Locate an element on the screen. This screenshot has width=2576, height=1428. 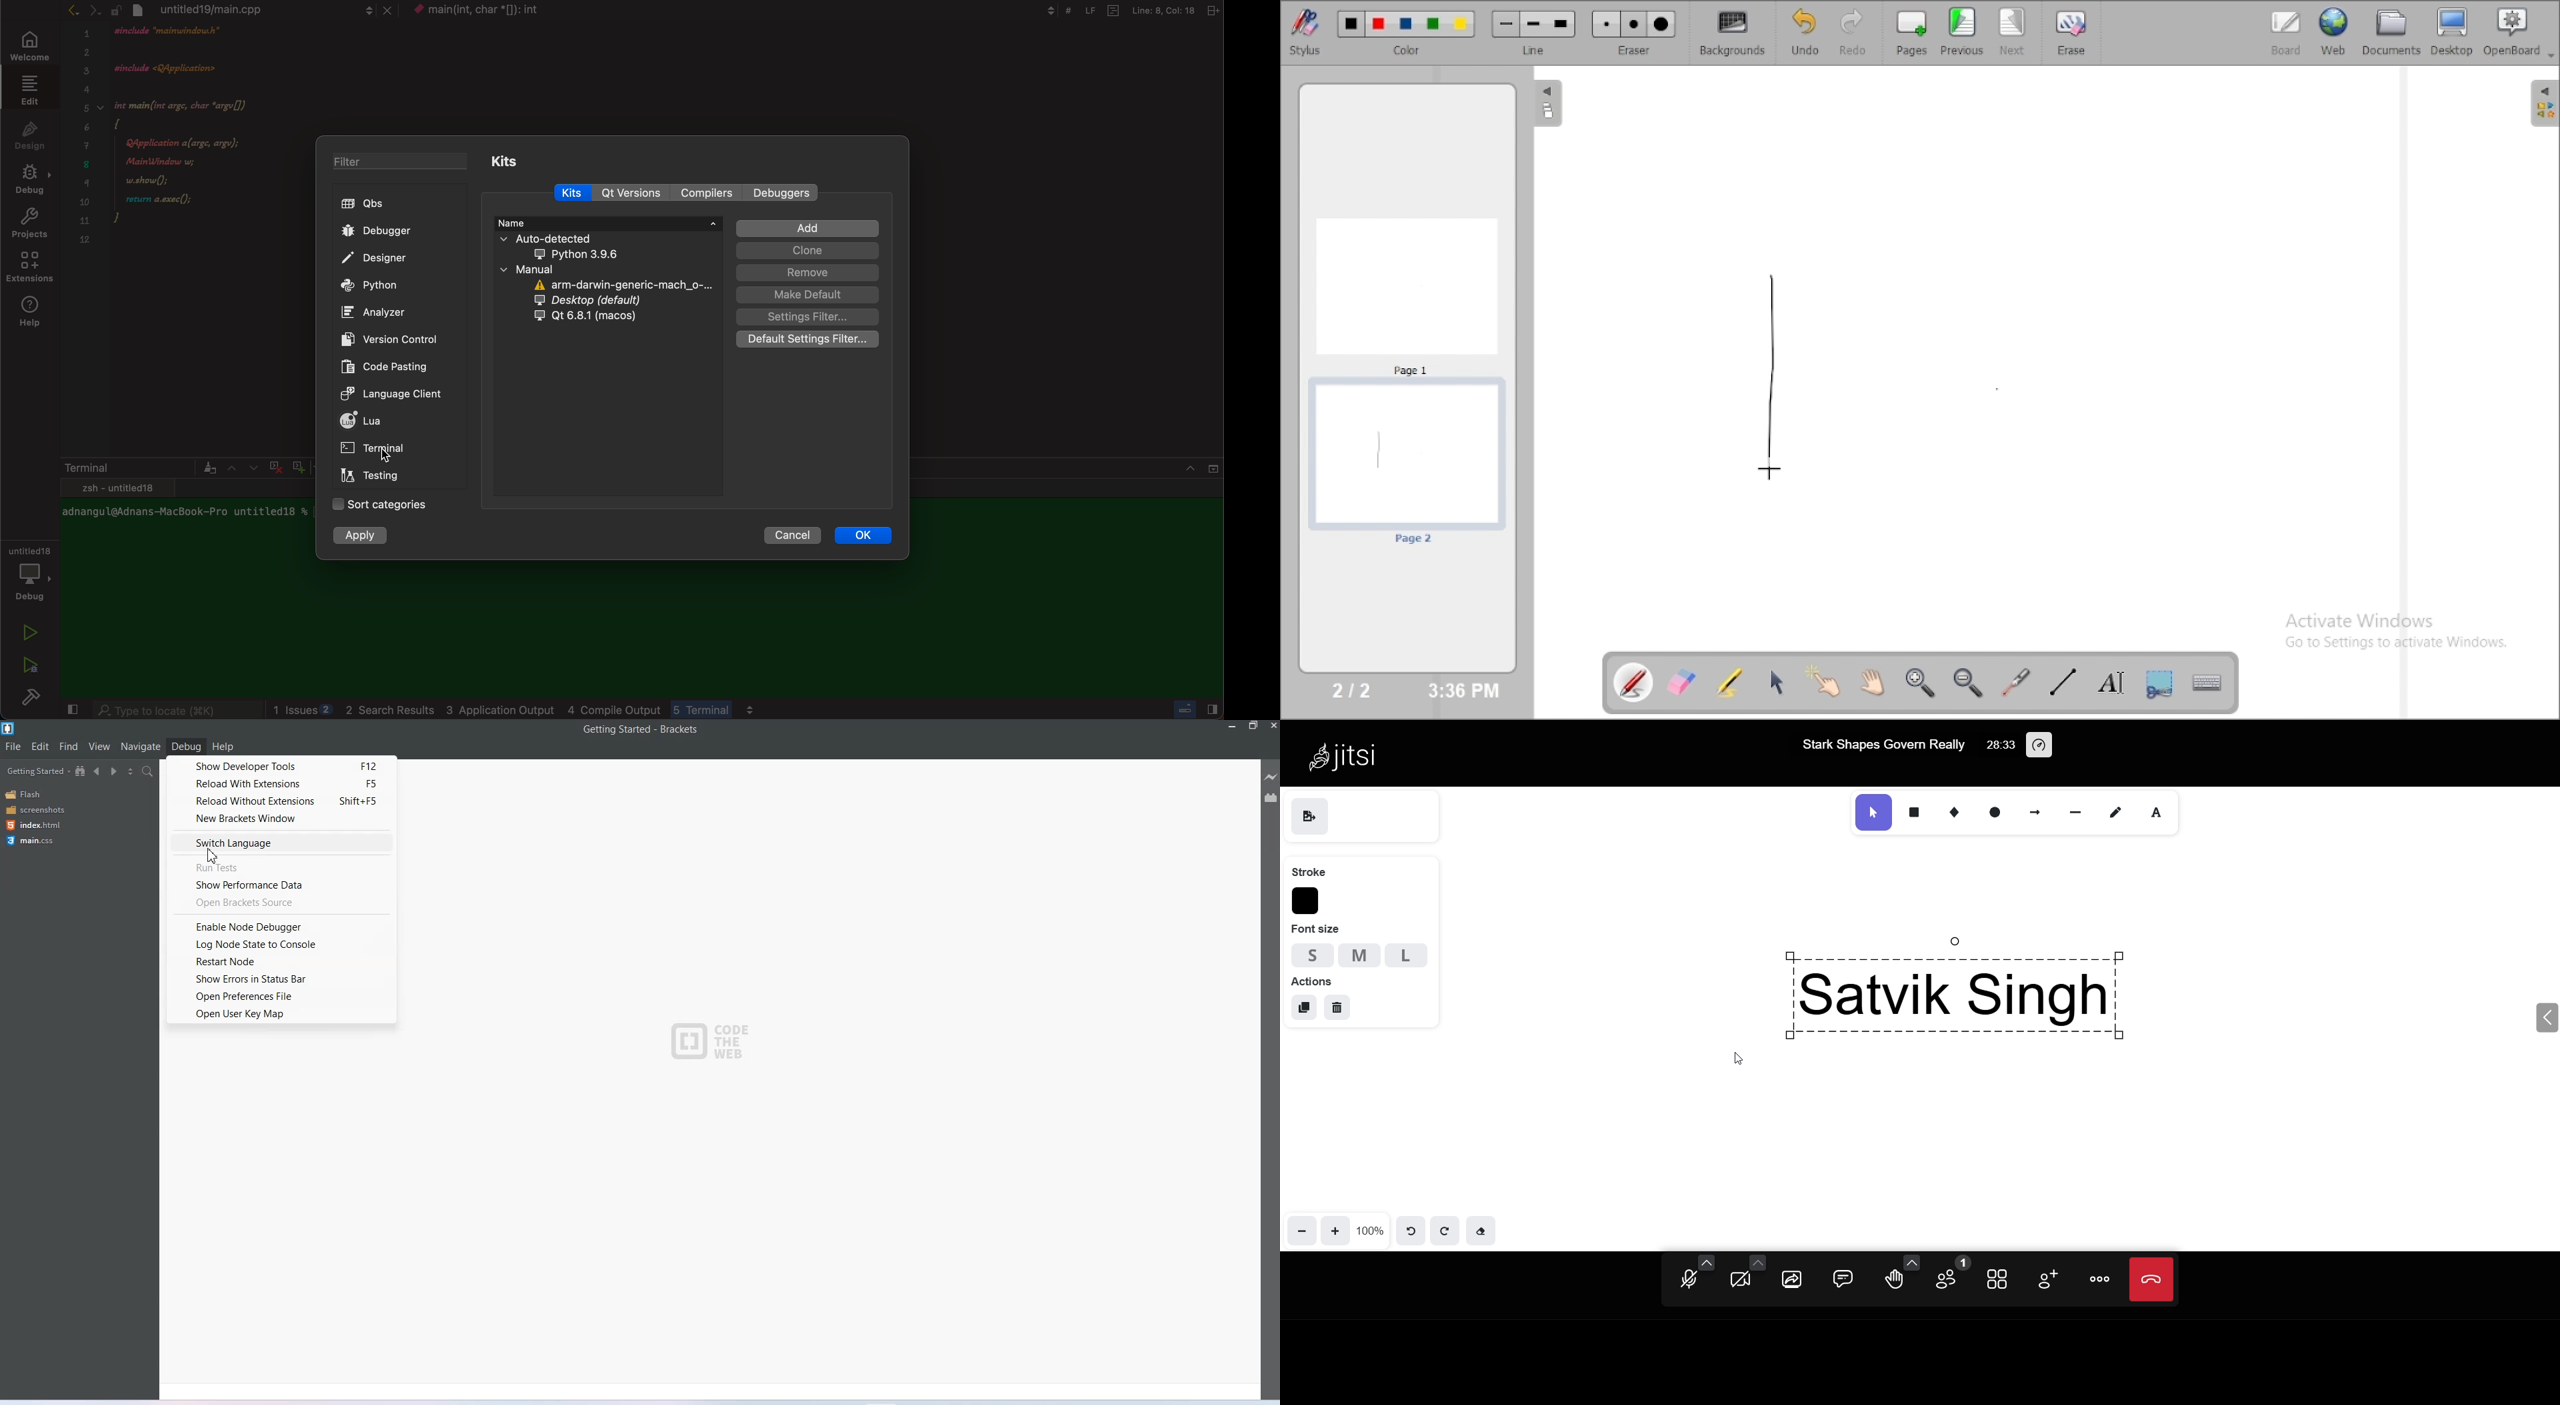
Find in files is located at coordinates (149, 771).